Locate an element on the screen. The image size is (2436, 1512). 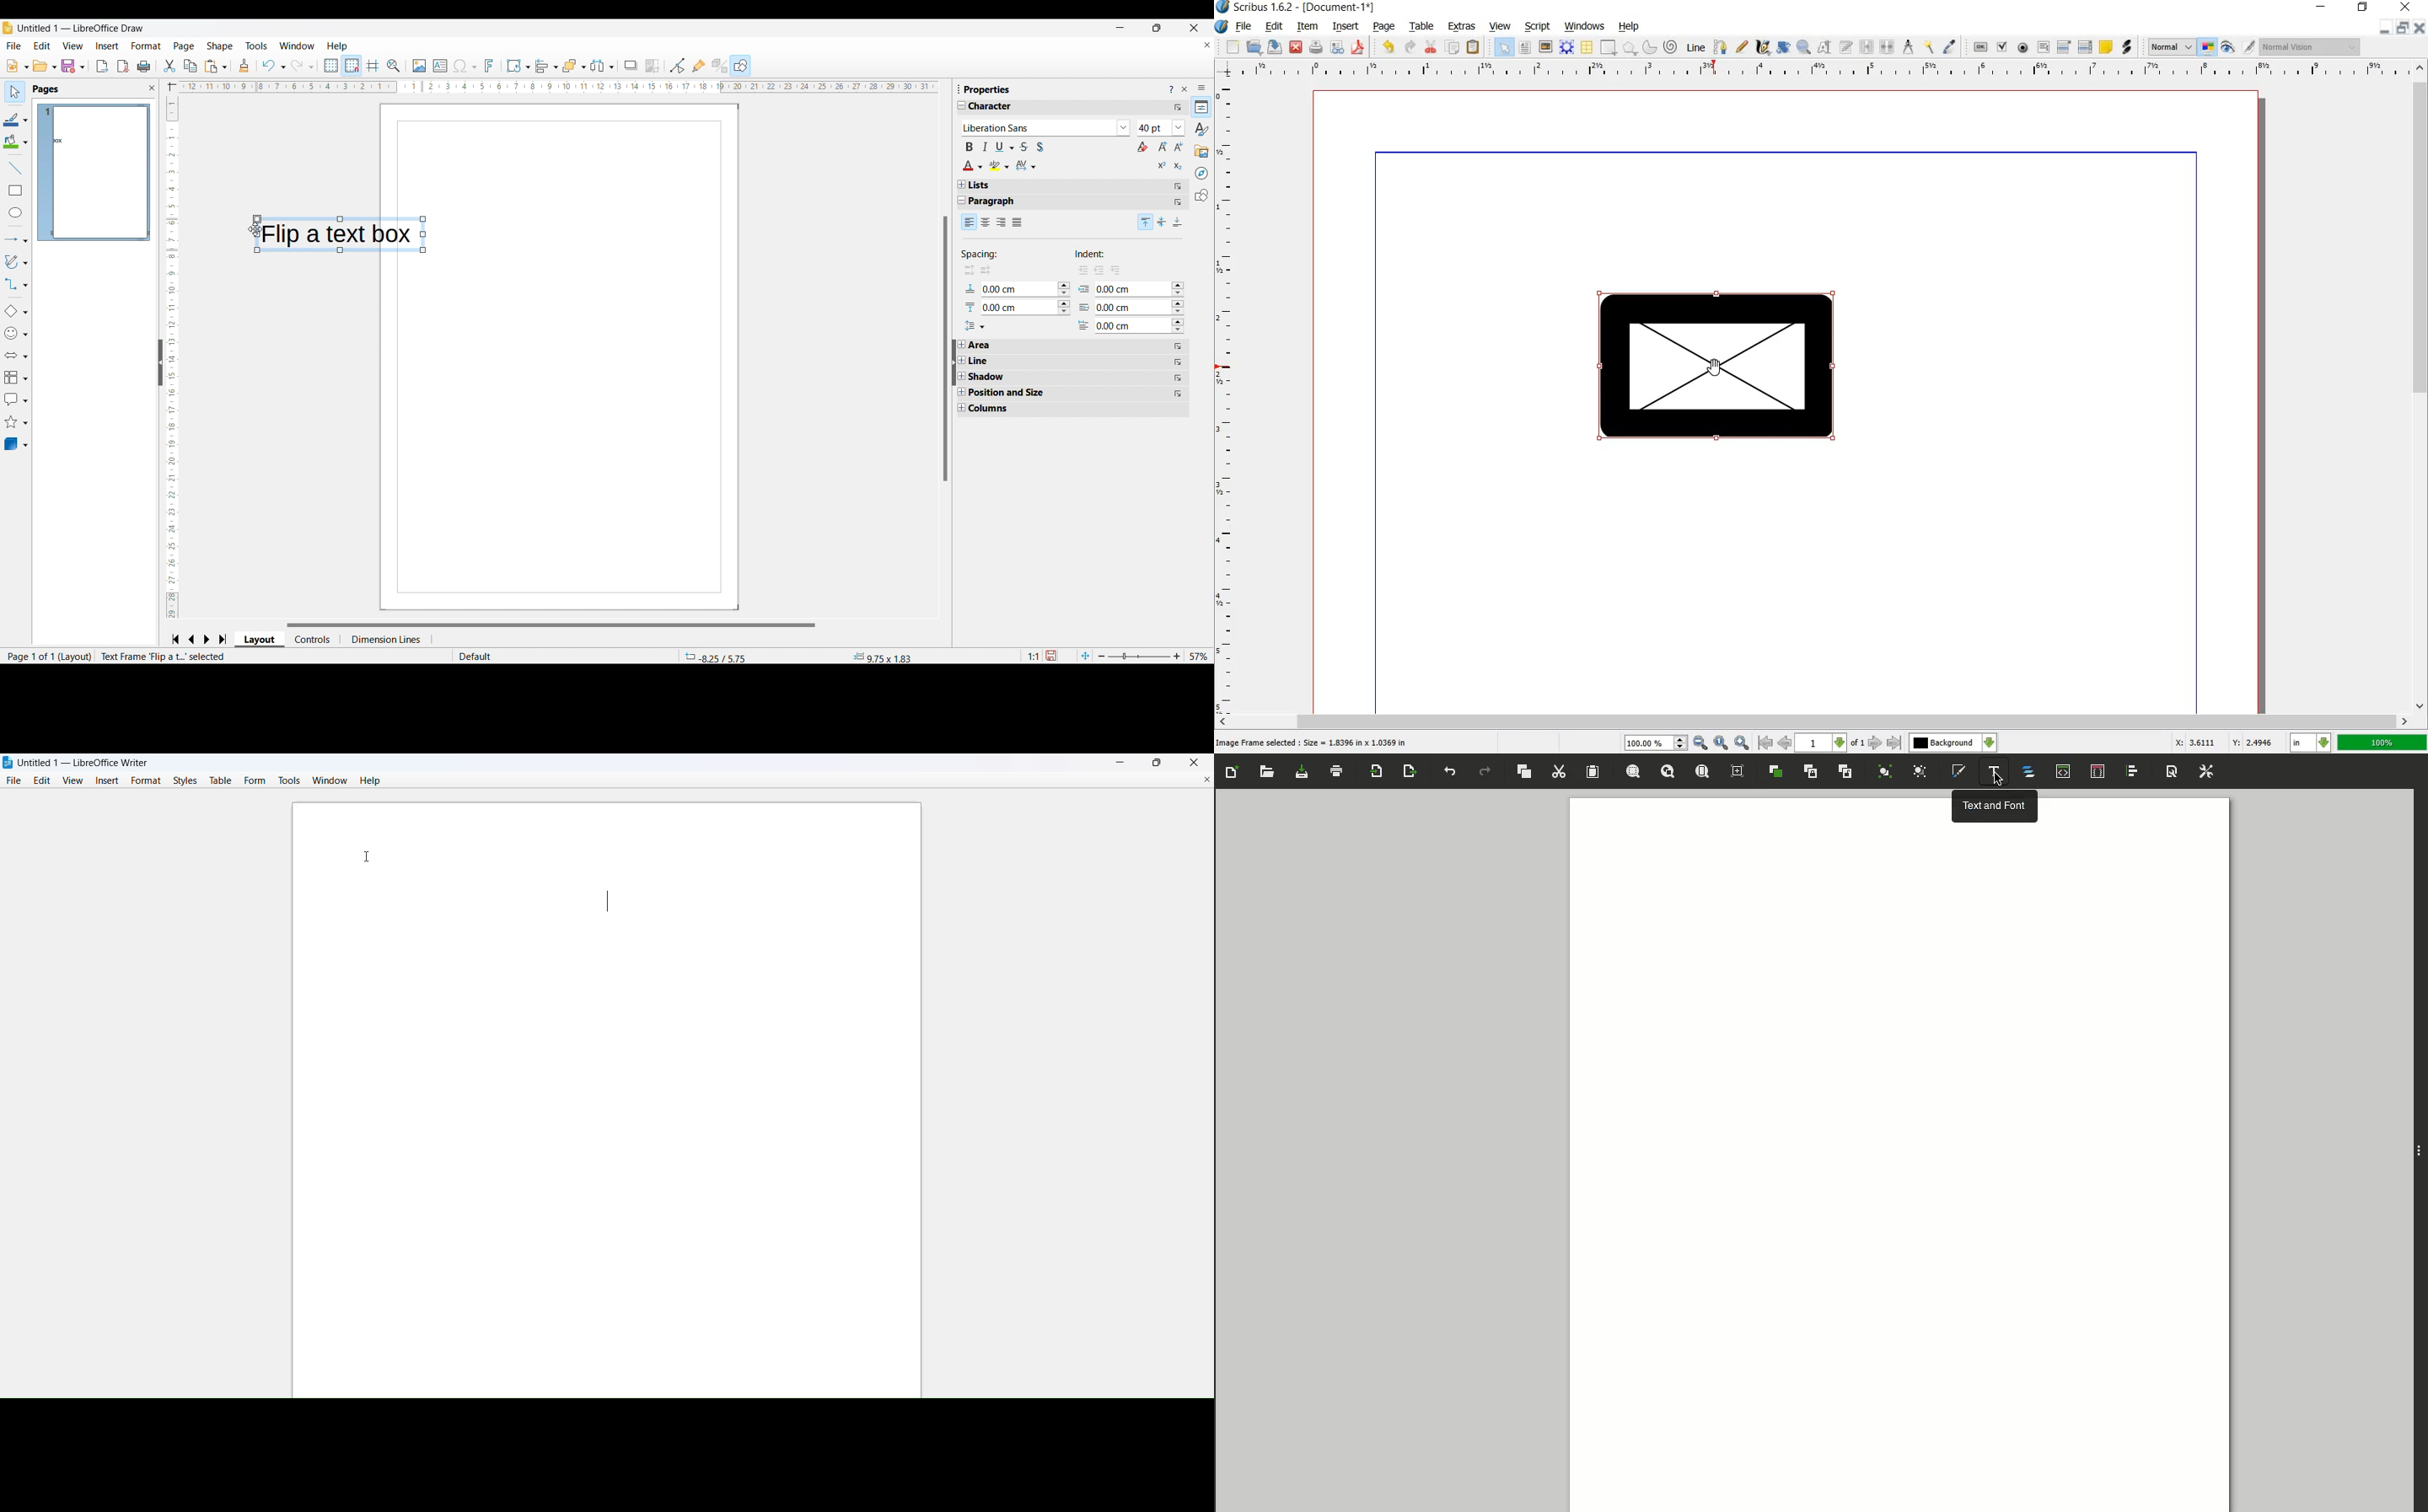
text annotation is located at coordinates (2106, 48).